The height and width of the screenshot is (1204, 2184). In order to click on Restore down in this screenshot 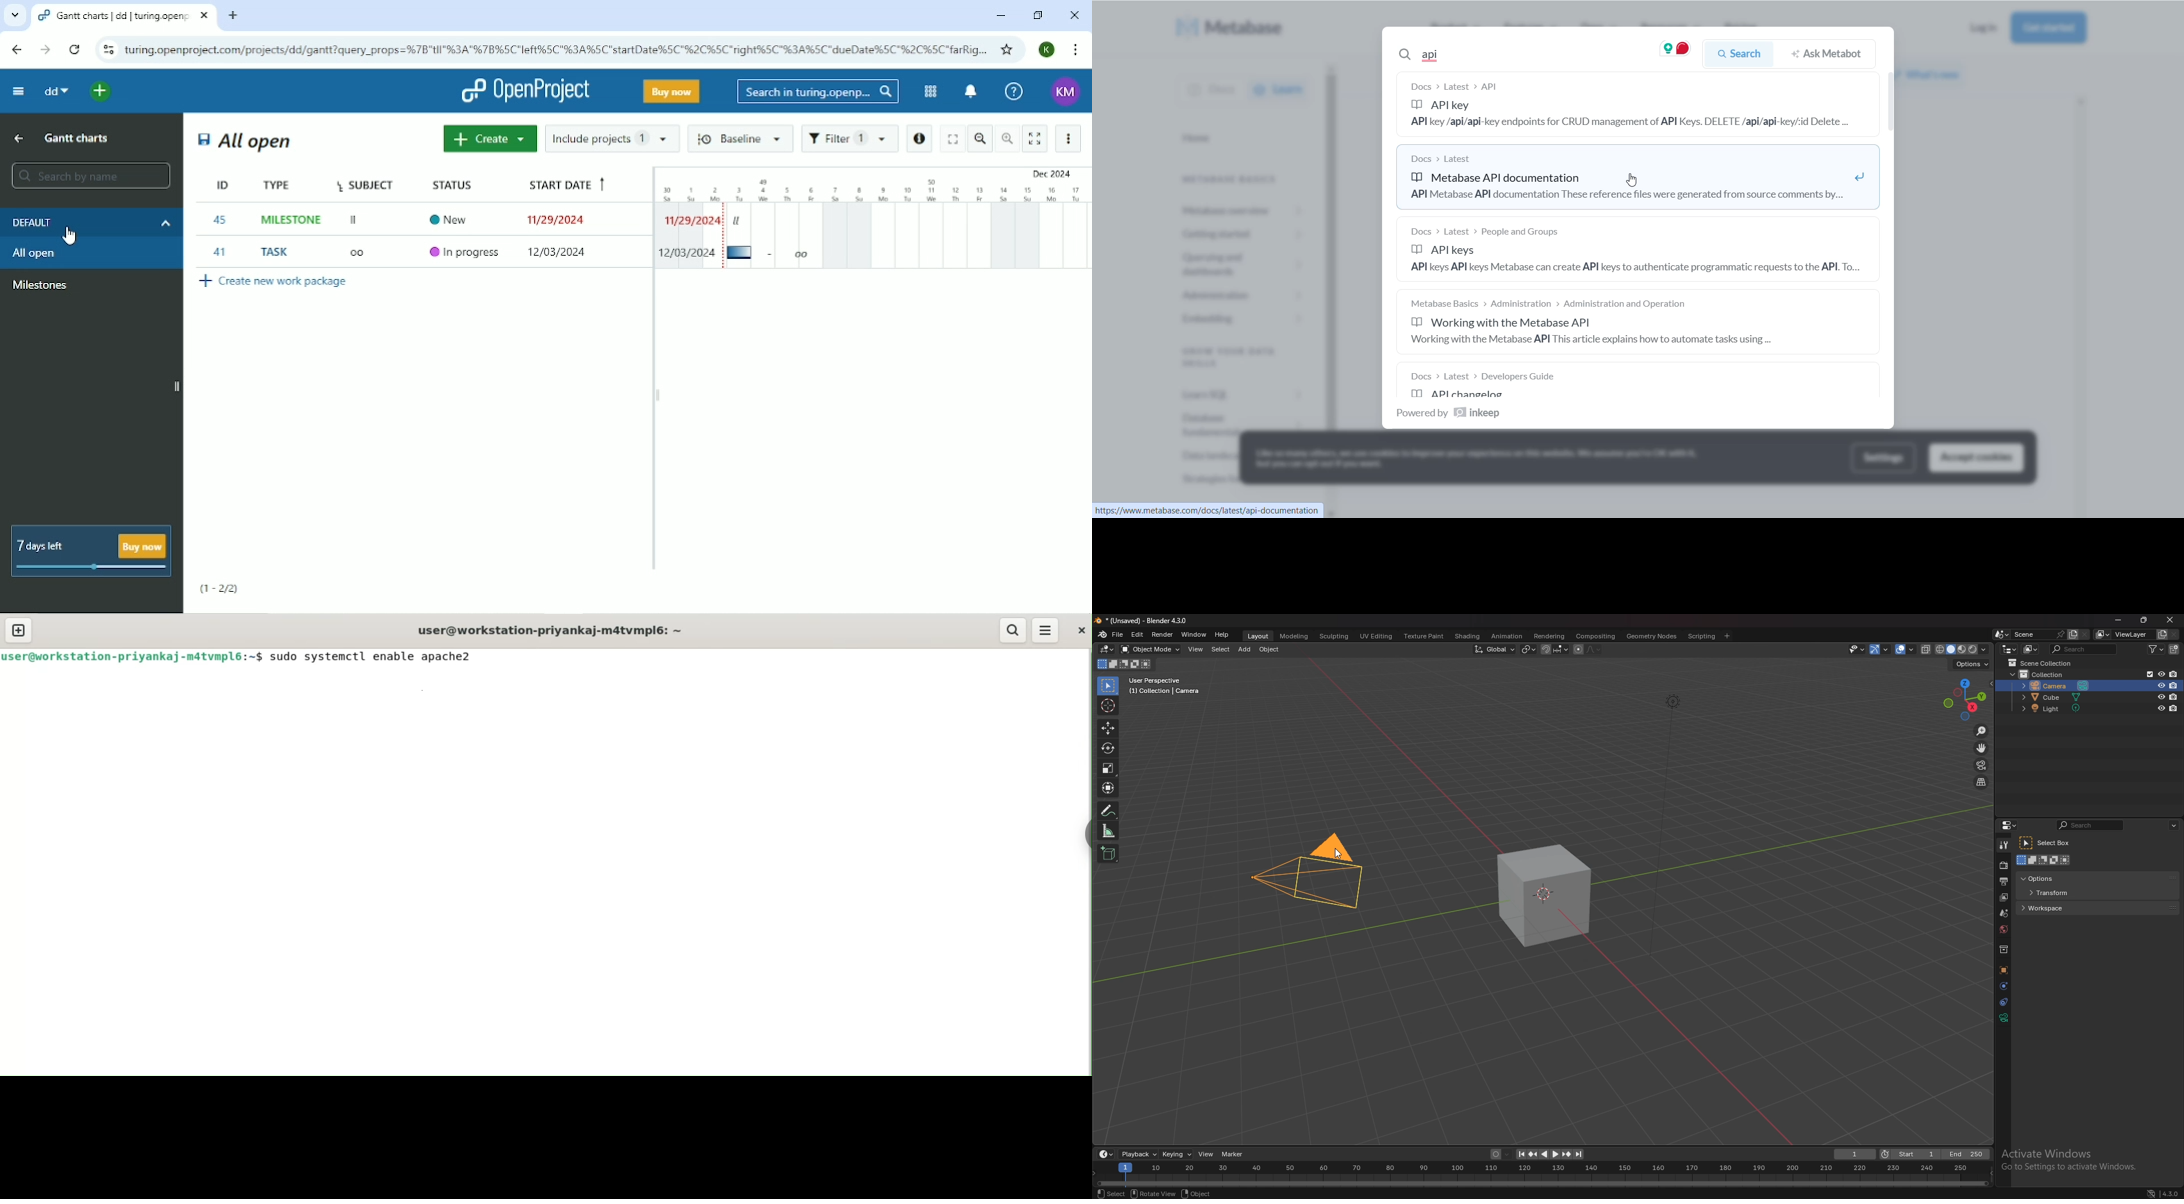, I will do `click(1037, 14)`.